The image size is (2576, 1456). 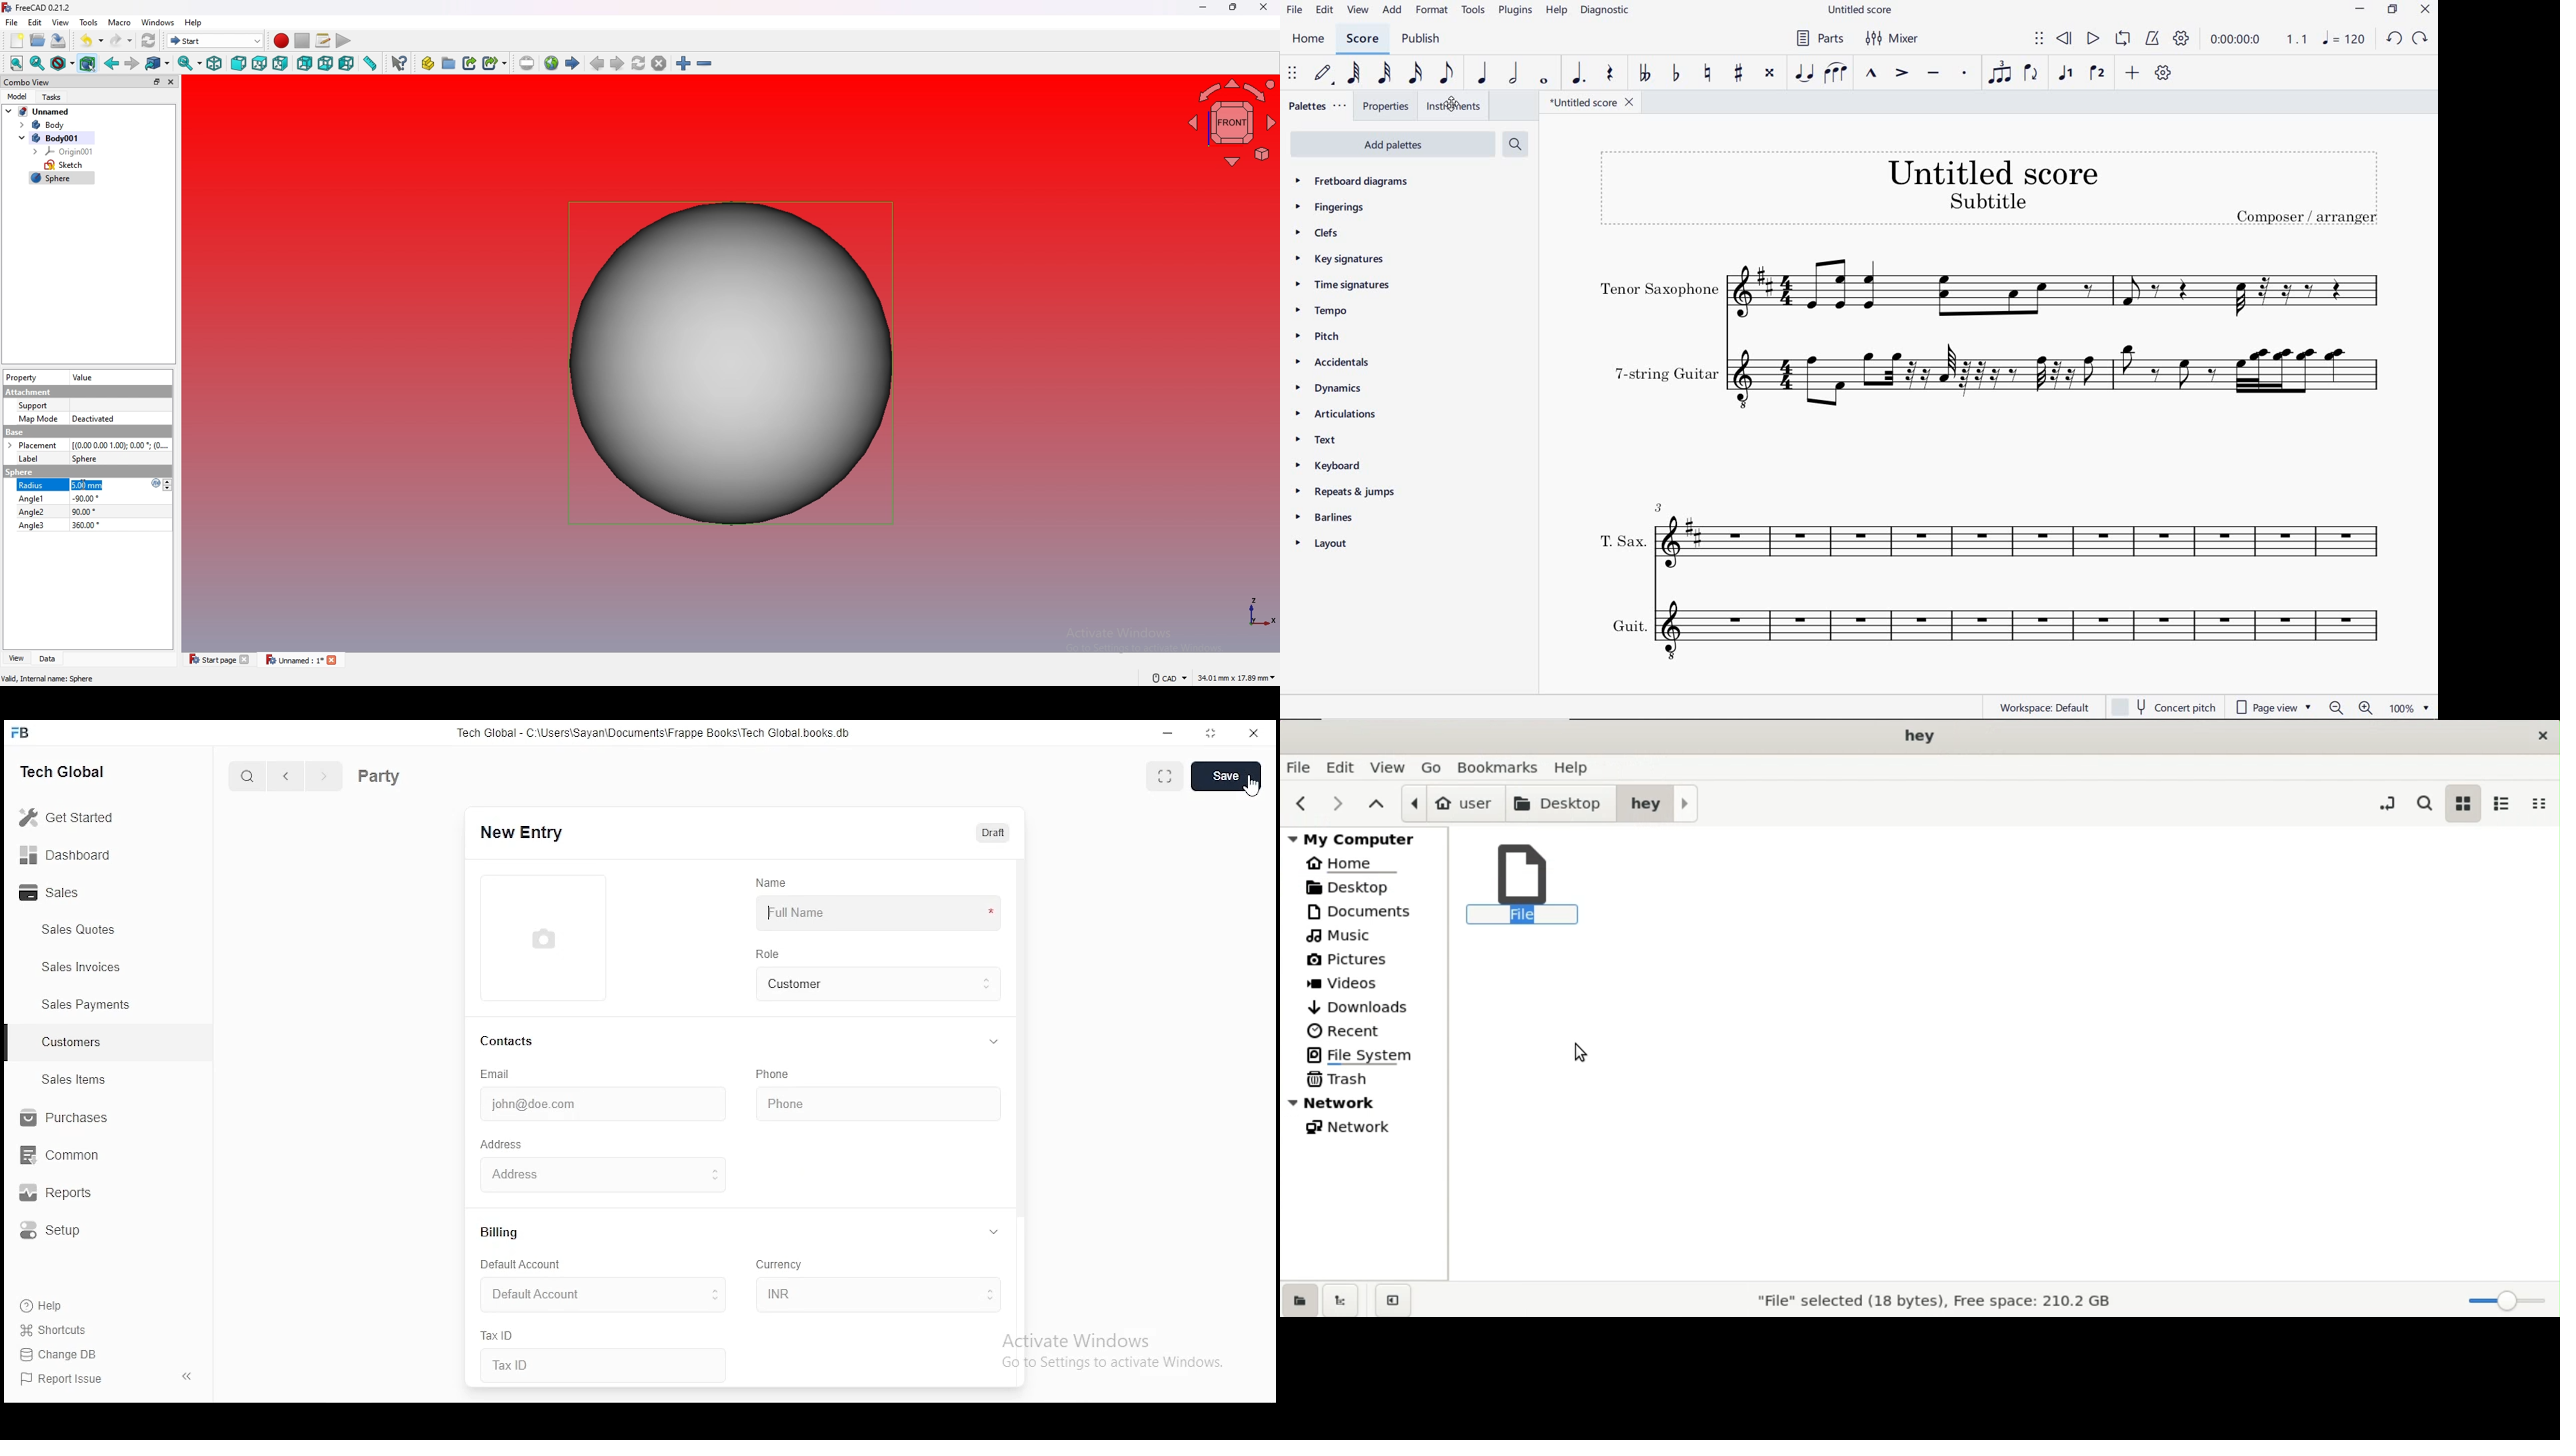 What do you see at coordinates (53, 97) in the screenshot?
I see `tasks` at bounding box center [53, 97].